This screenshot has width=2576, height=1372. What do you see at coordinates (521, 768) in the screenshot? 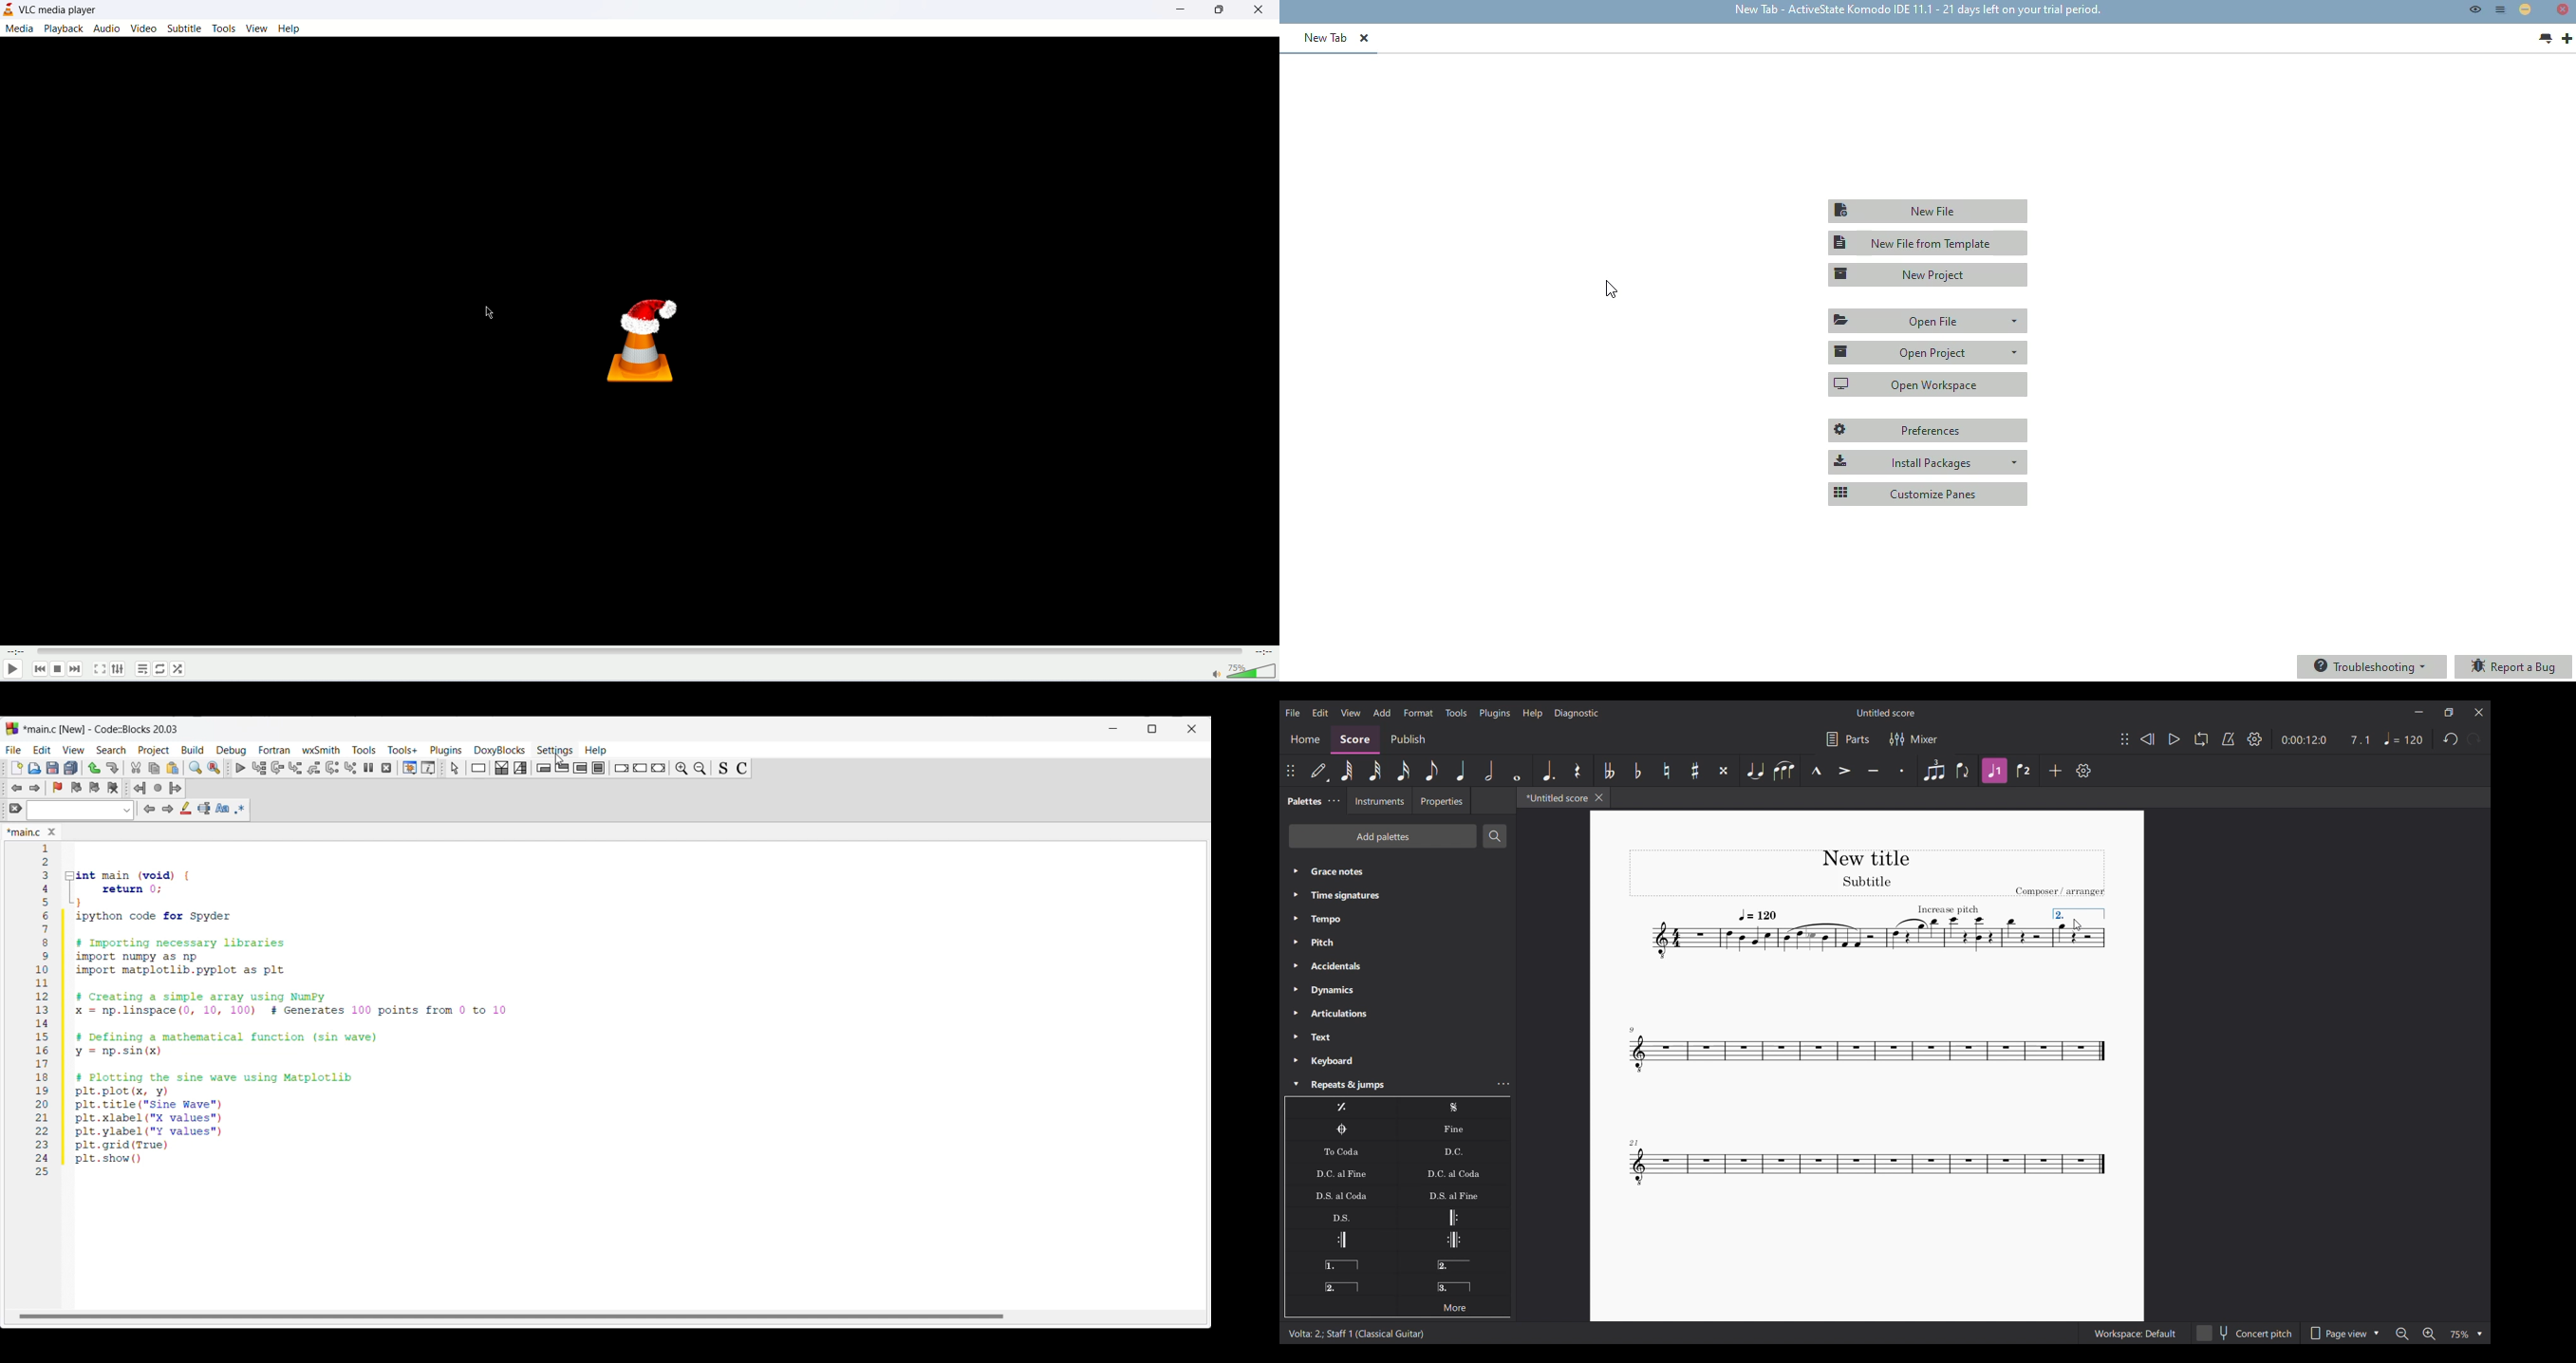
I see `Selection` at bounding box center [521, 768].